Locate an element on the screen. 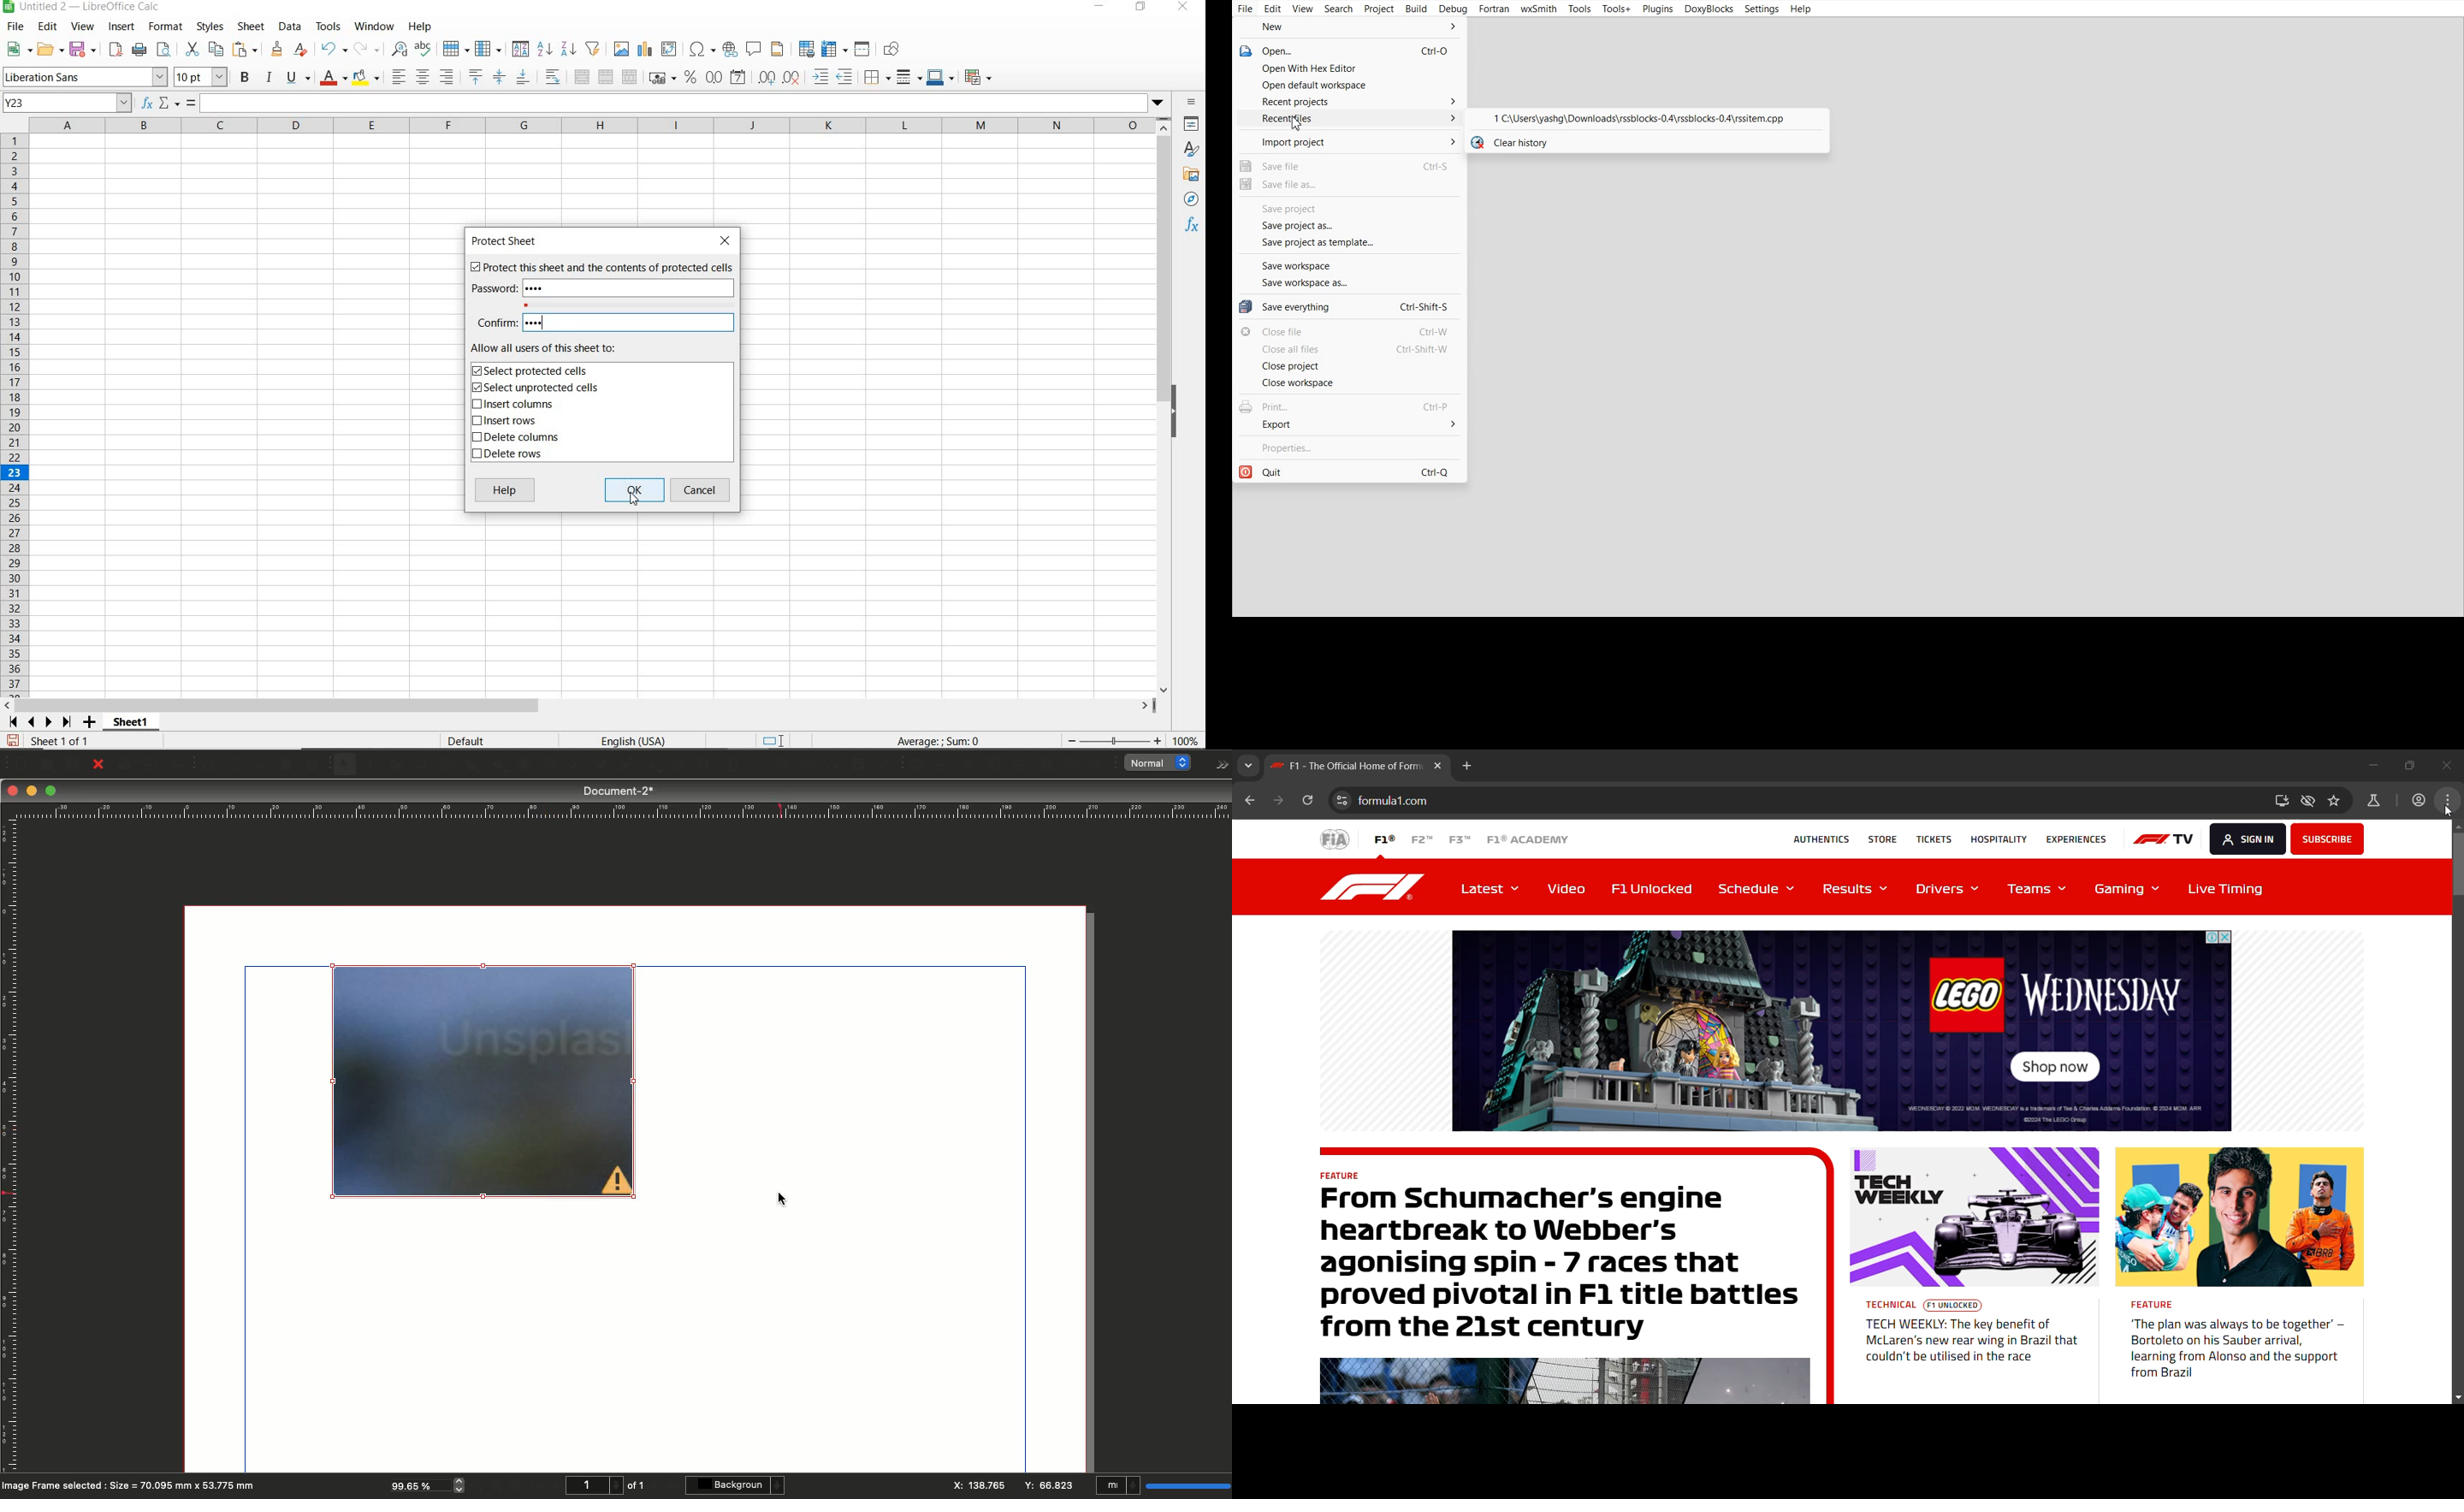 The height and width of the screenshot is (1512, 2464). DEFINE PRINT AREA is located at coordinates (807, 50).